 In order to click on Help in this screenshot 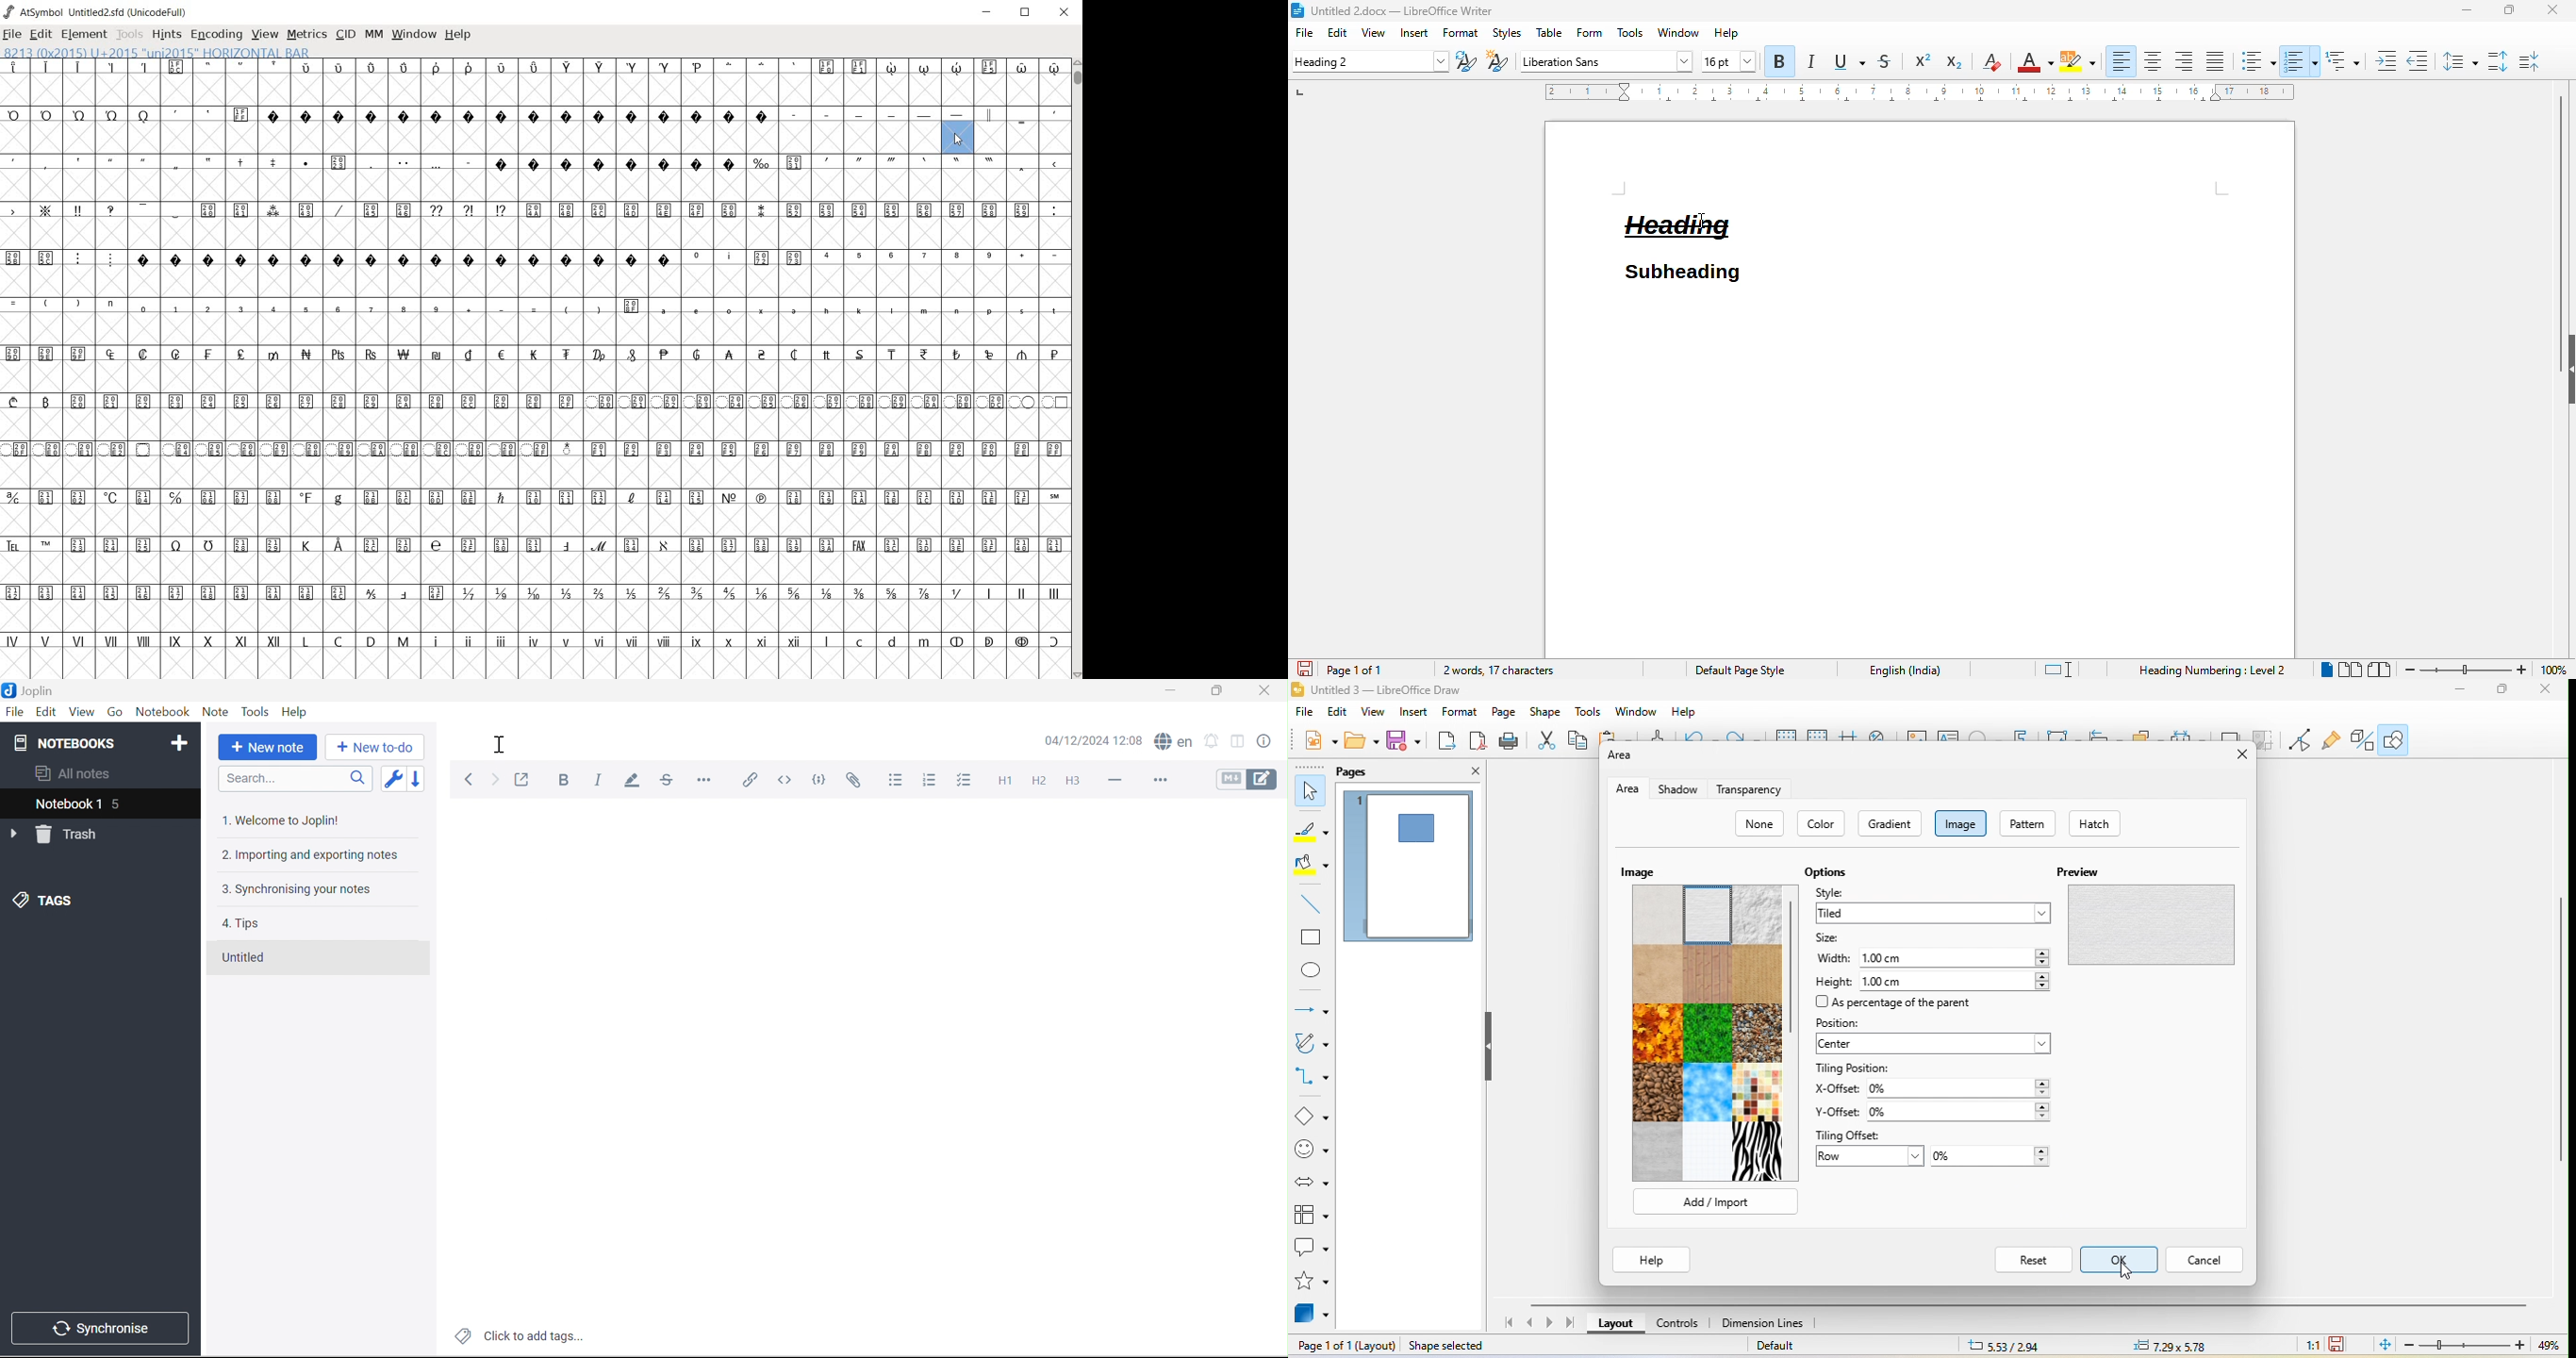, I will do `click(297, 711)`.